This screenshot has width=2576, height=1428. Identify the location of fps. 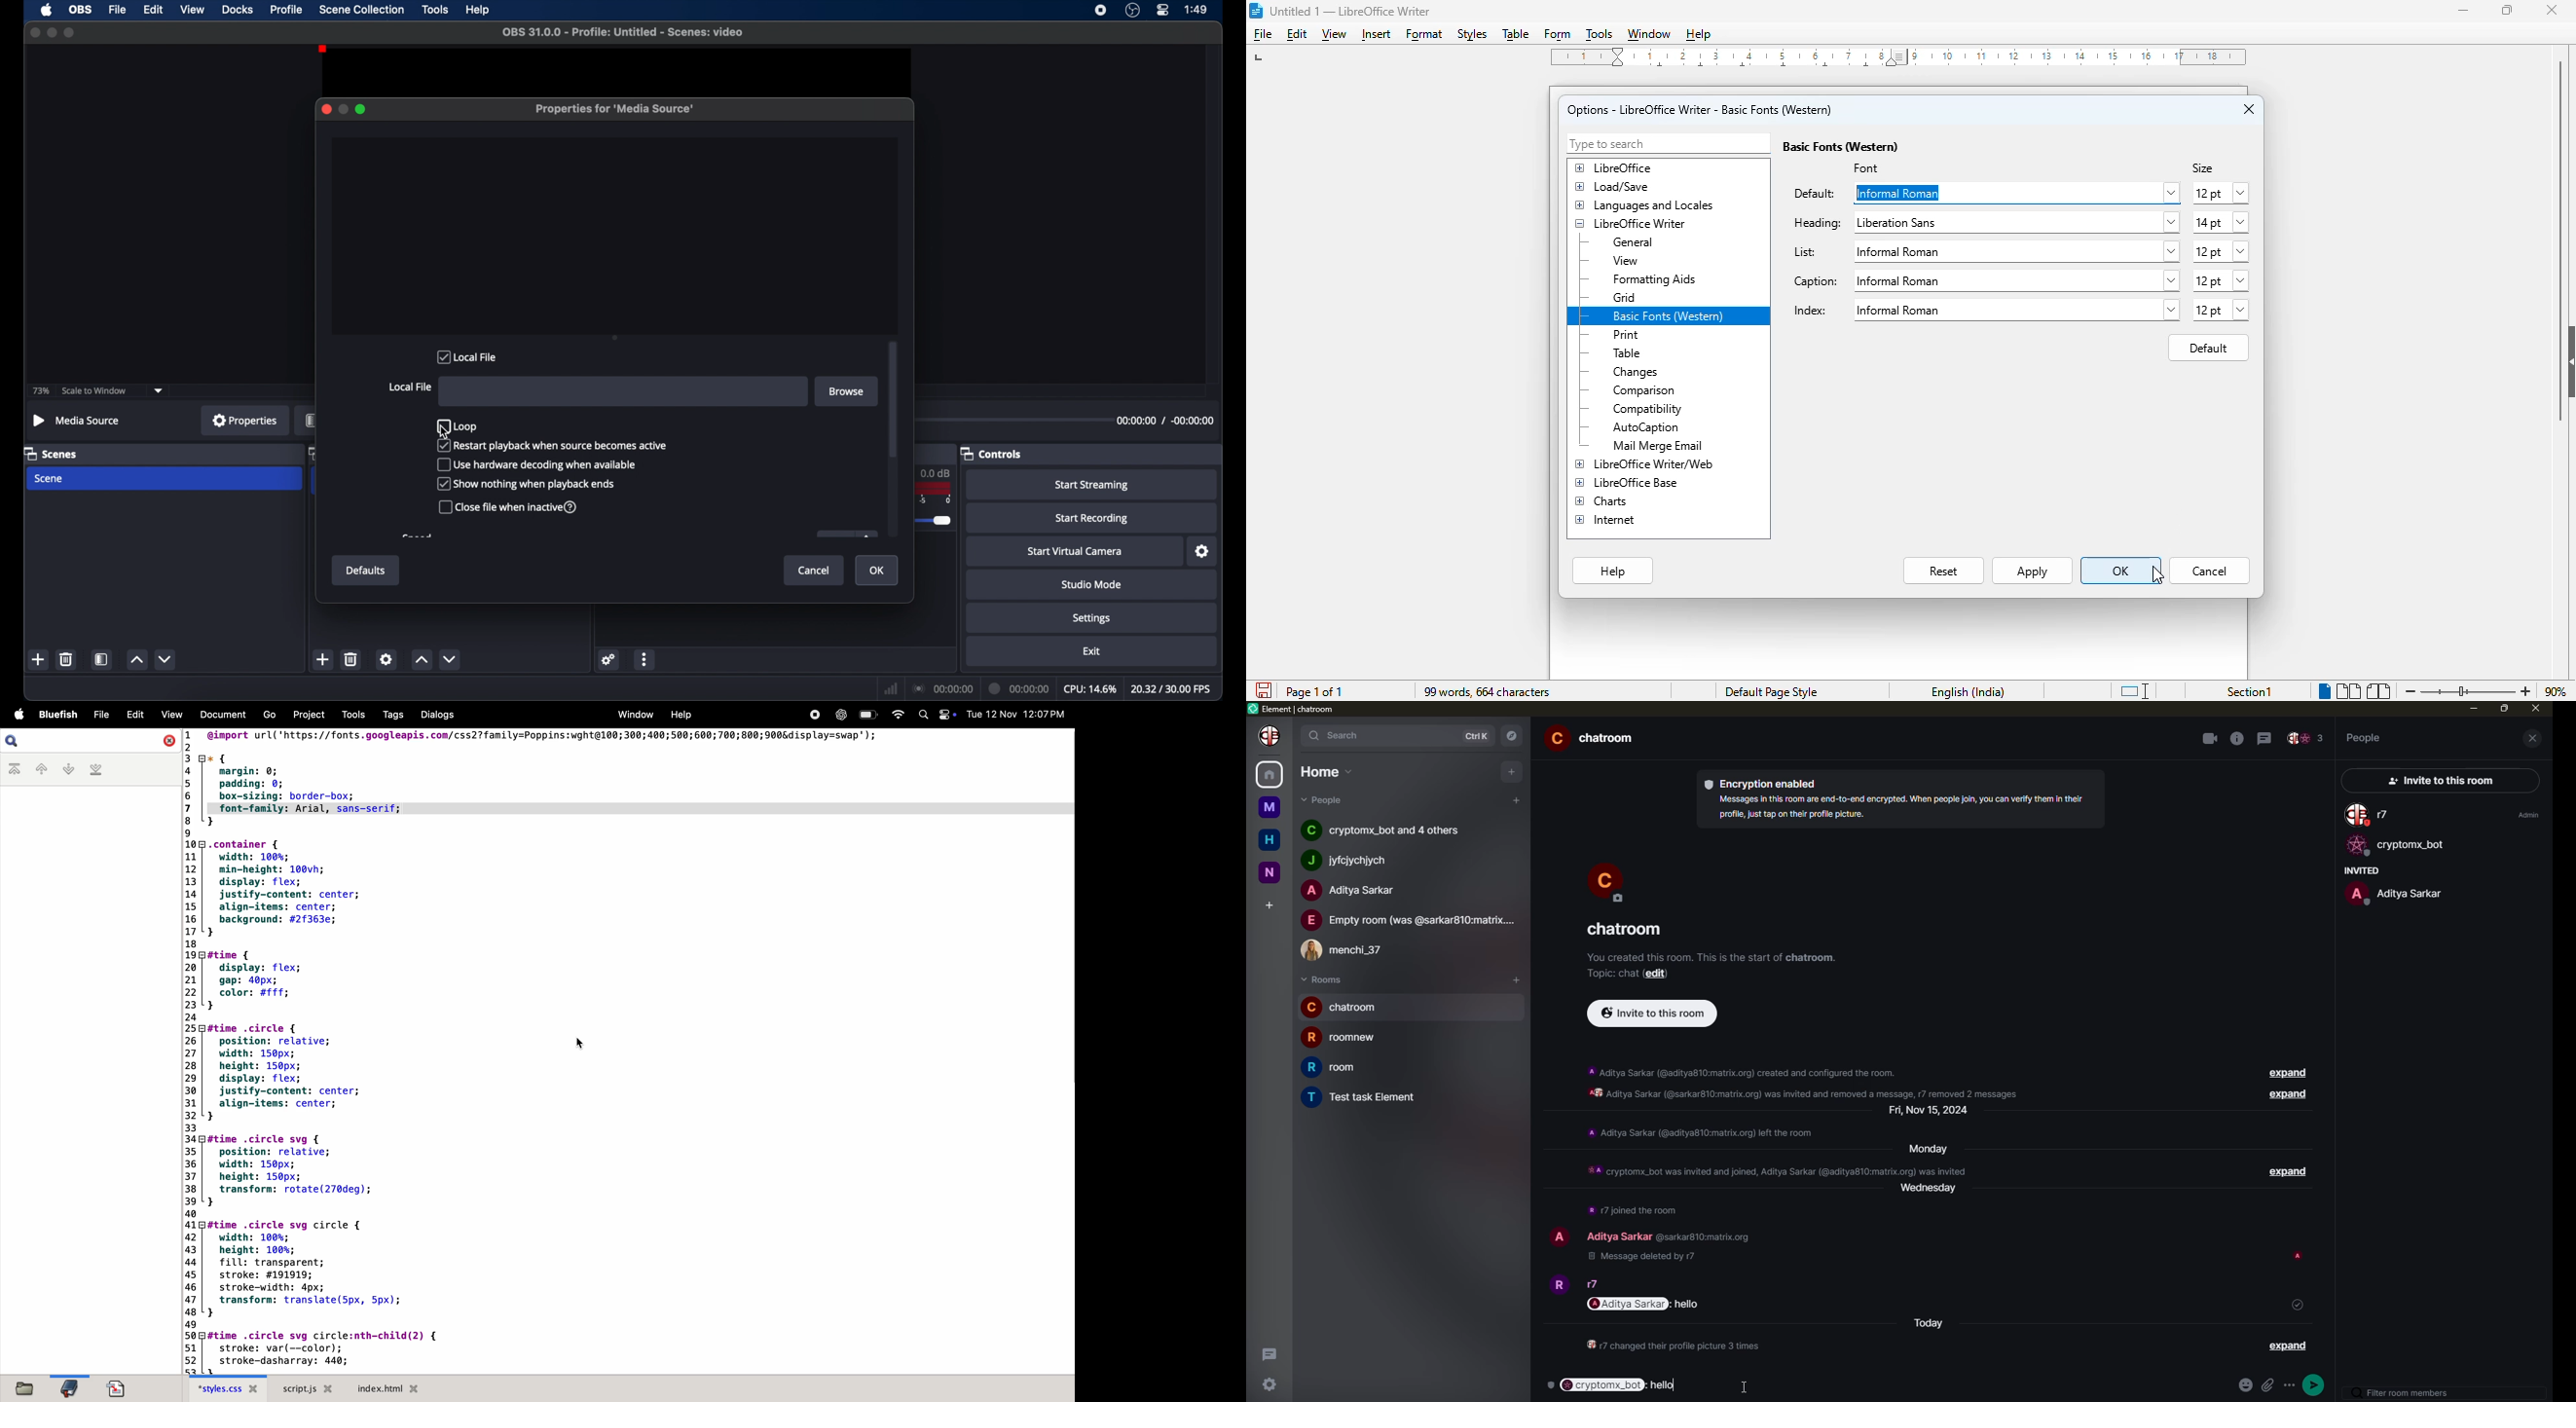
(1171, 689).